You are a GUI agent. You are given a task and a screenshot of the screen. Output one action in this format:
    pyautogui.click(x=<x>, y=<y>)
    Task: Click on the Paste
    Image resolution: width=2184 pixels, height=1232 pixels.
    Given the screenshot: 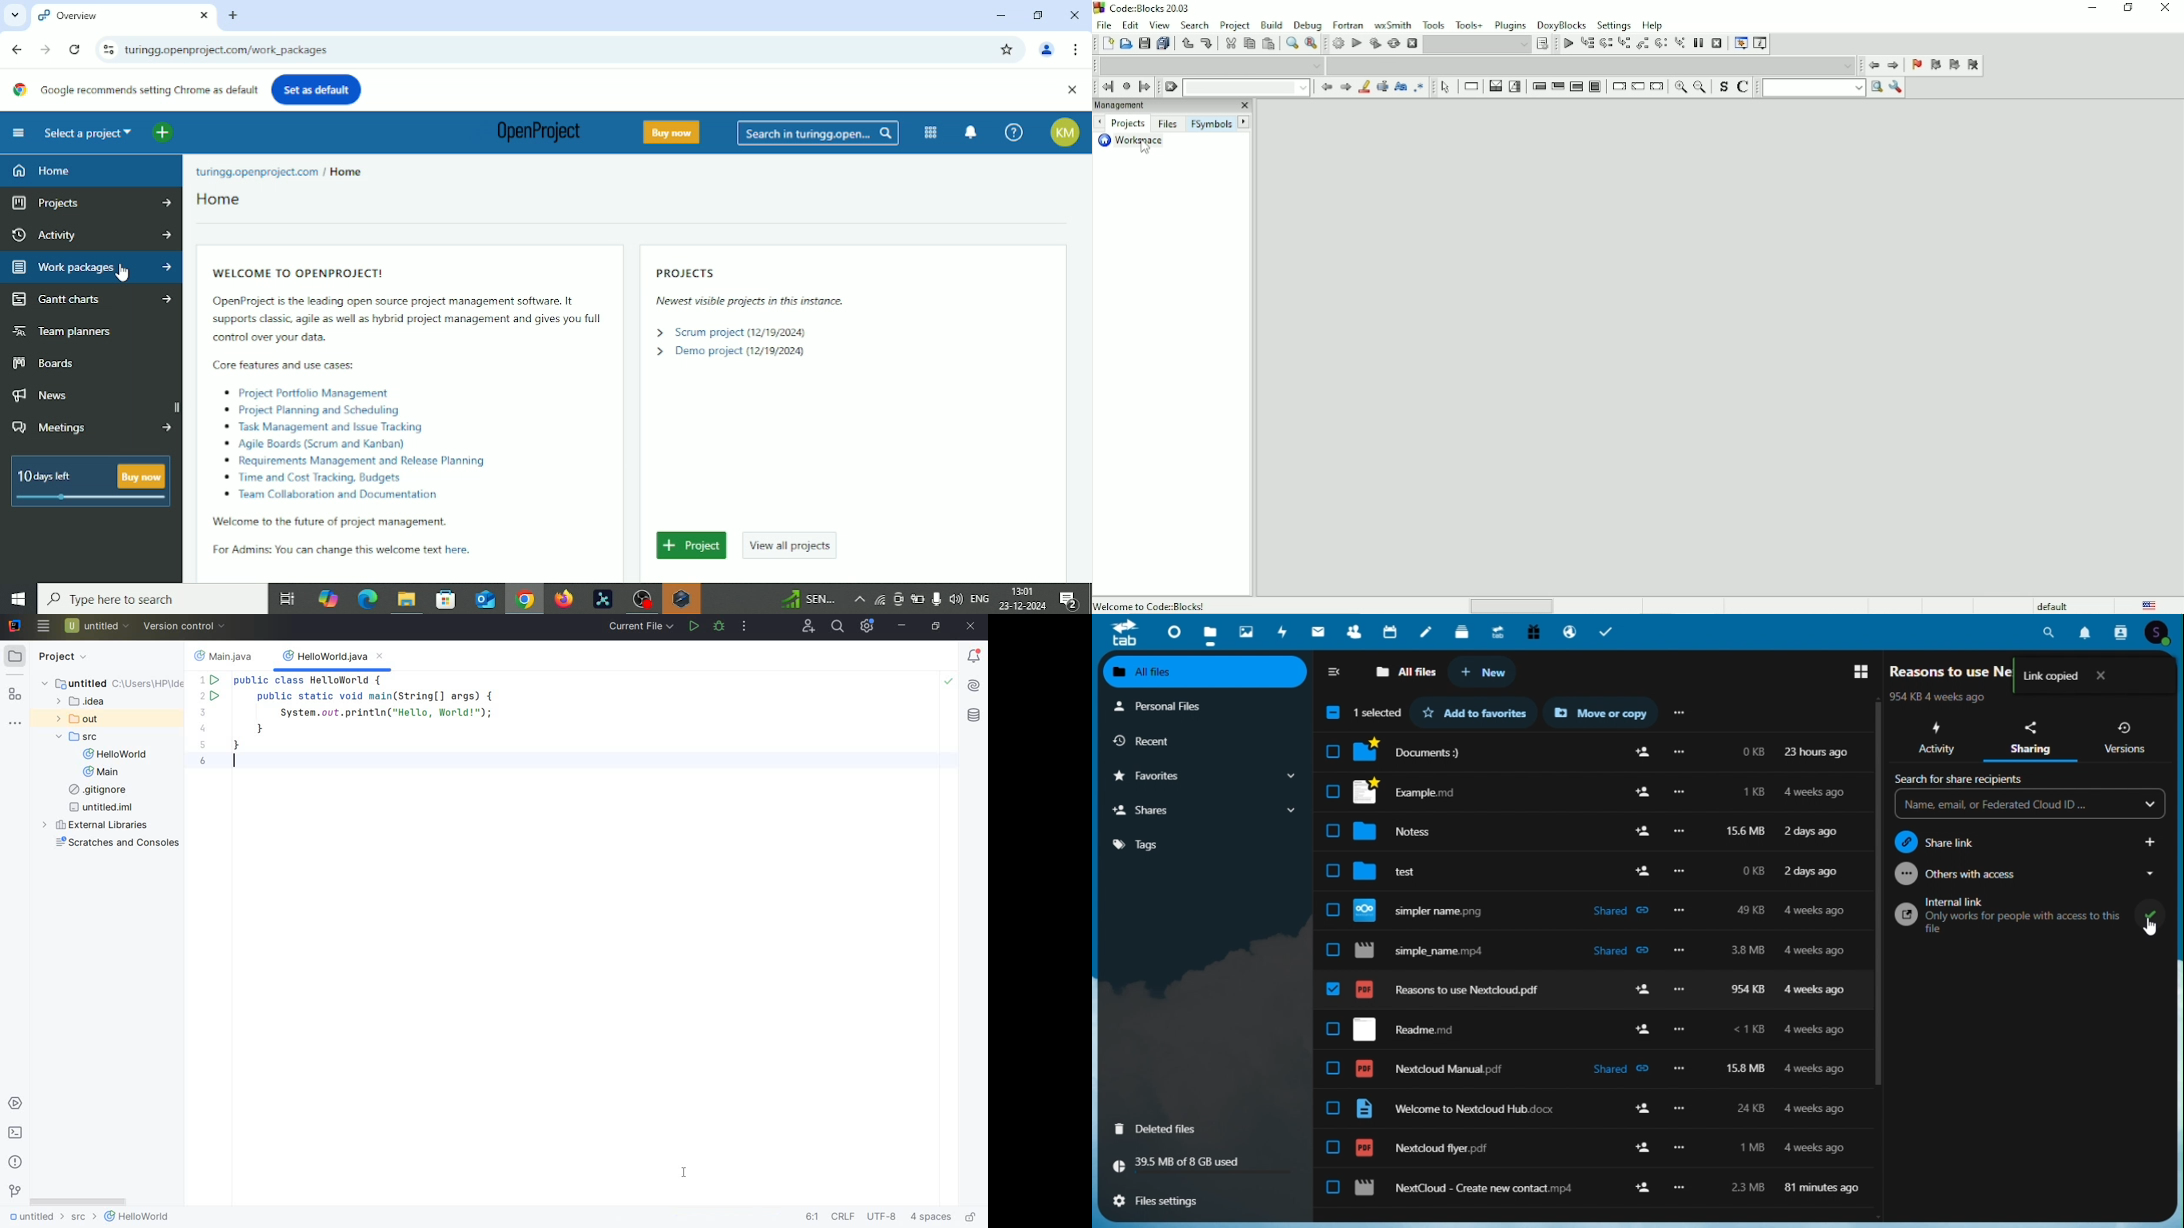 What is the action you would take?
    pyautogui.click(x=1268, y=44)
    